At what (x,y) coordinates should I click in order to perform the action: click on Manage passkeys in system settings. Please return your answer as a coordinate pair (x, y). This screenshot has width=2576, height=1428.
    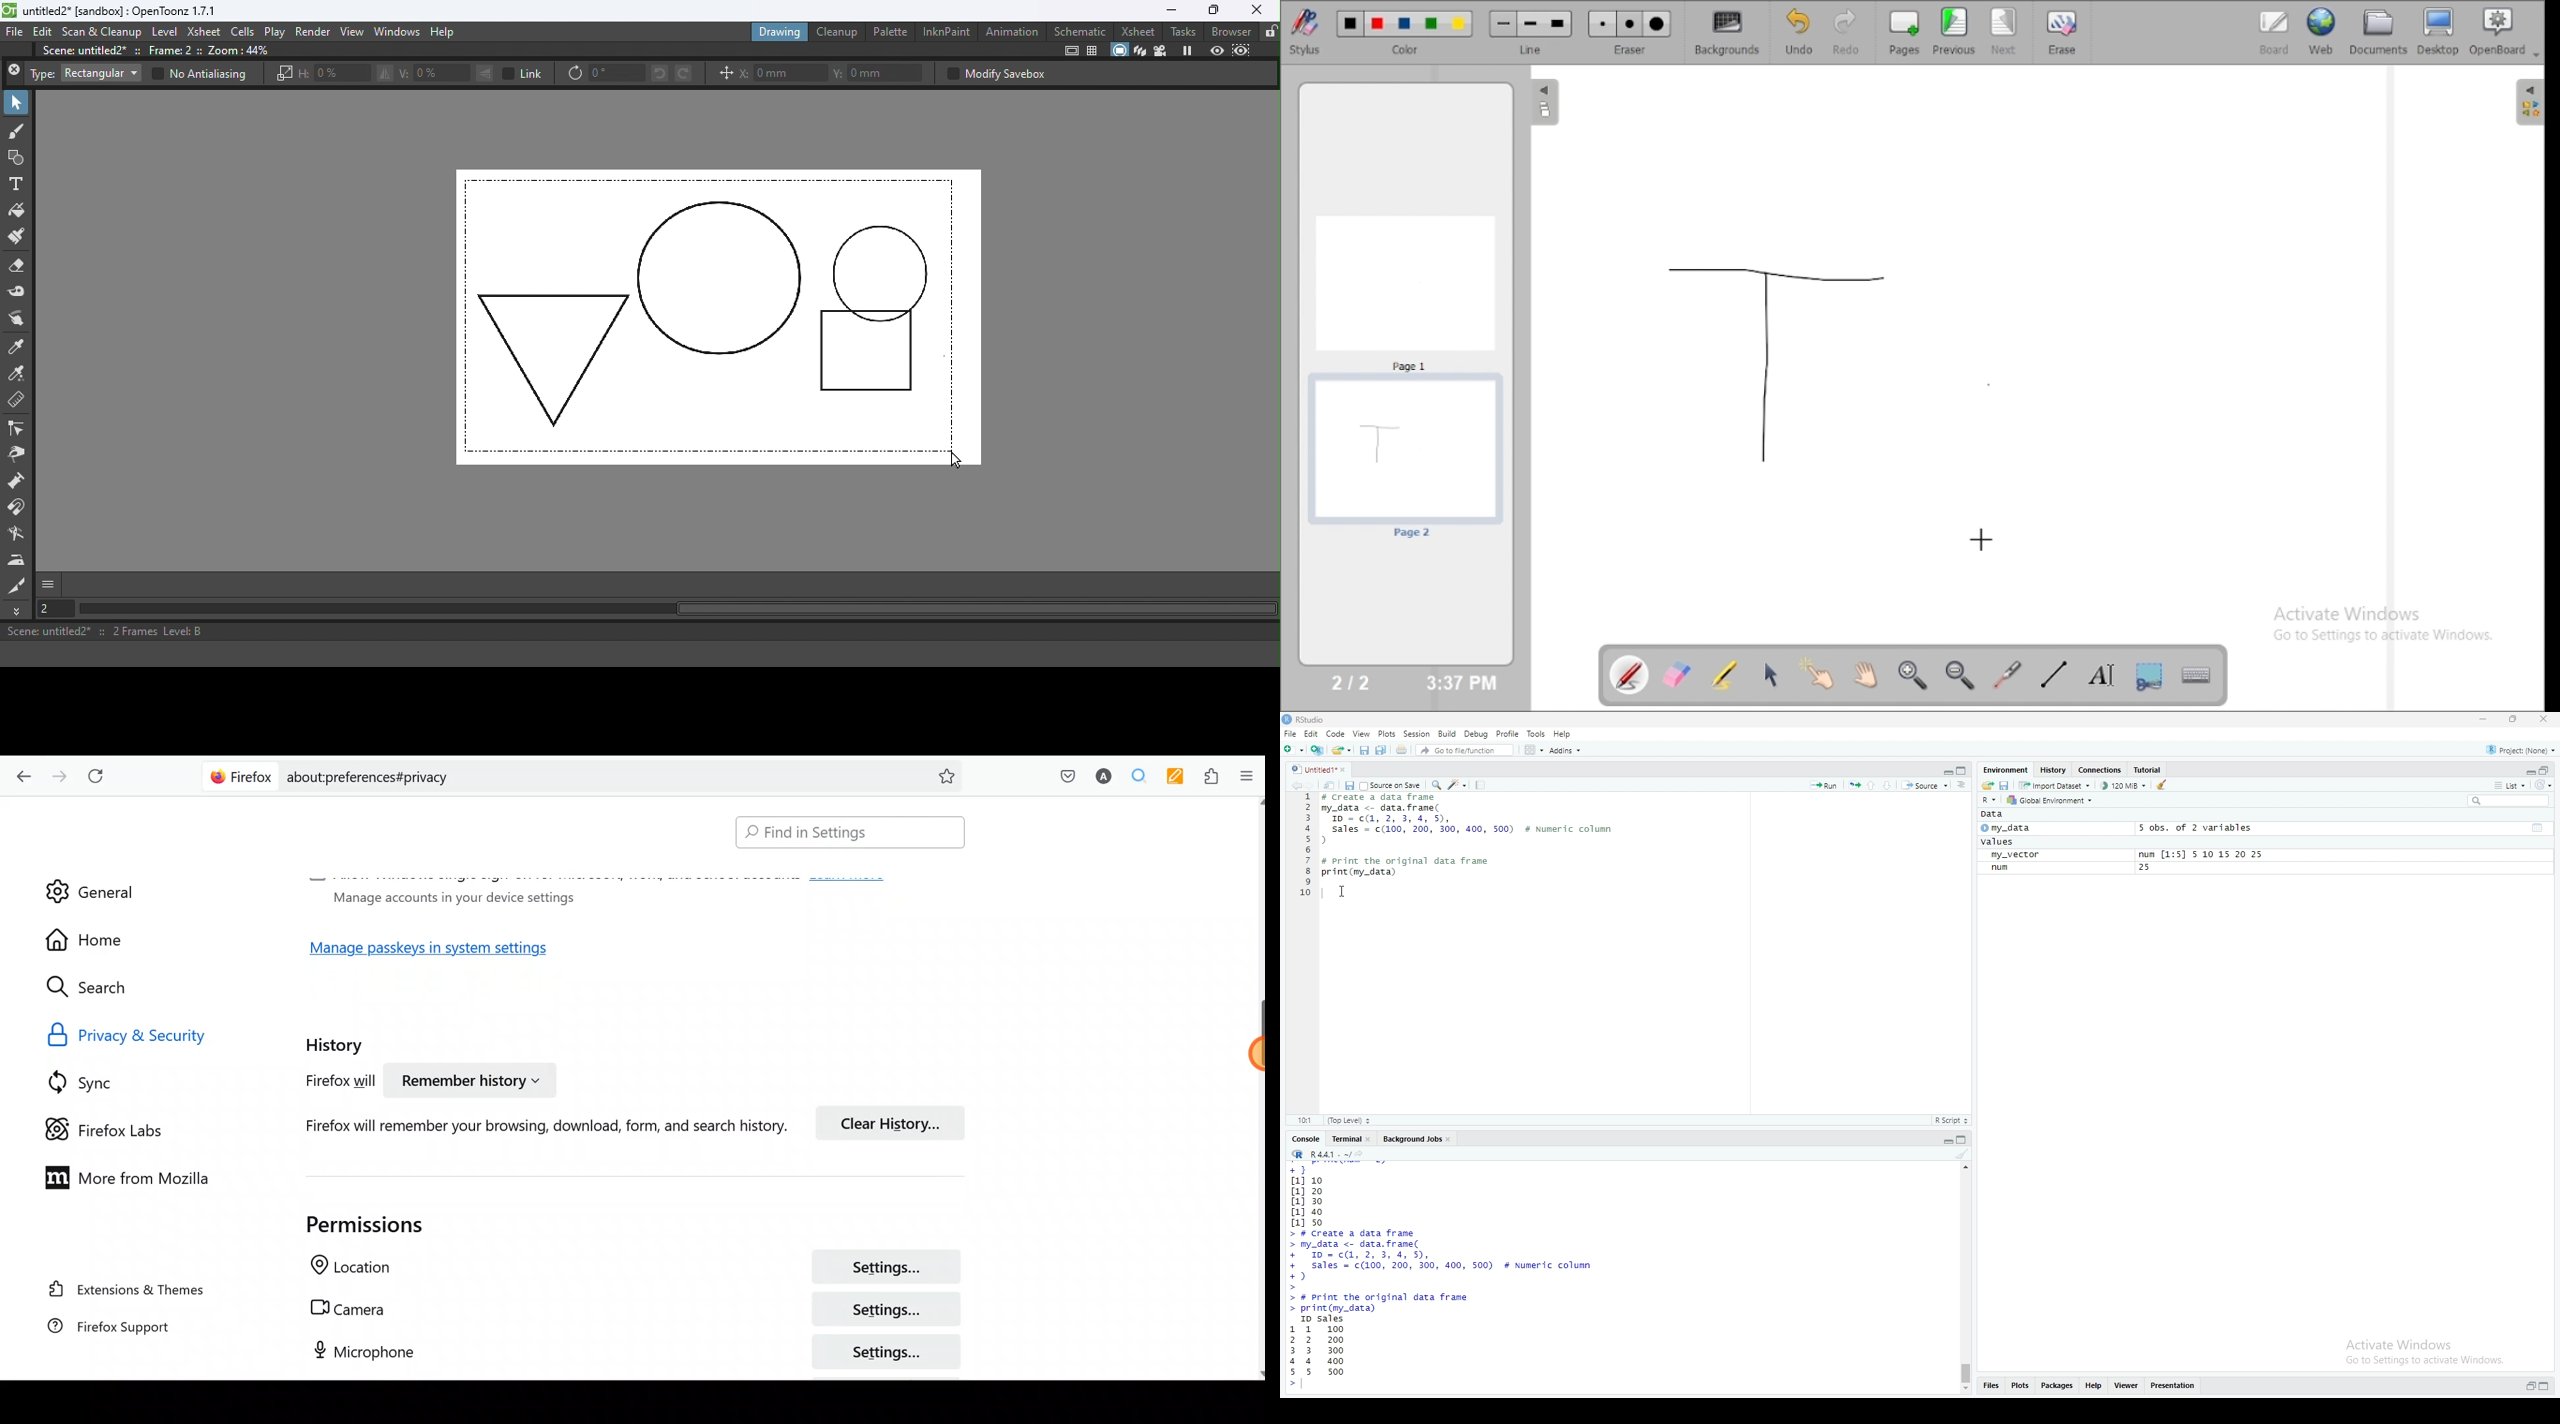
    Looking at the image, I should click on (444, 952).